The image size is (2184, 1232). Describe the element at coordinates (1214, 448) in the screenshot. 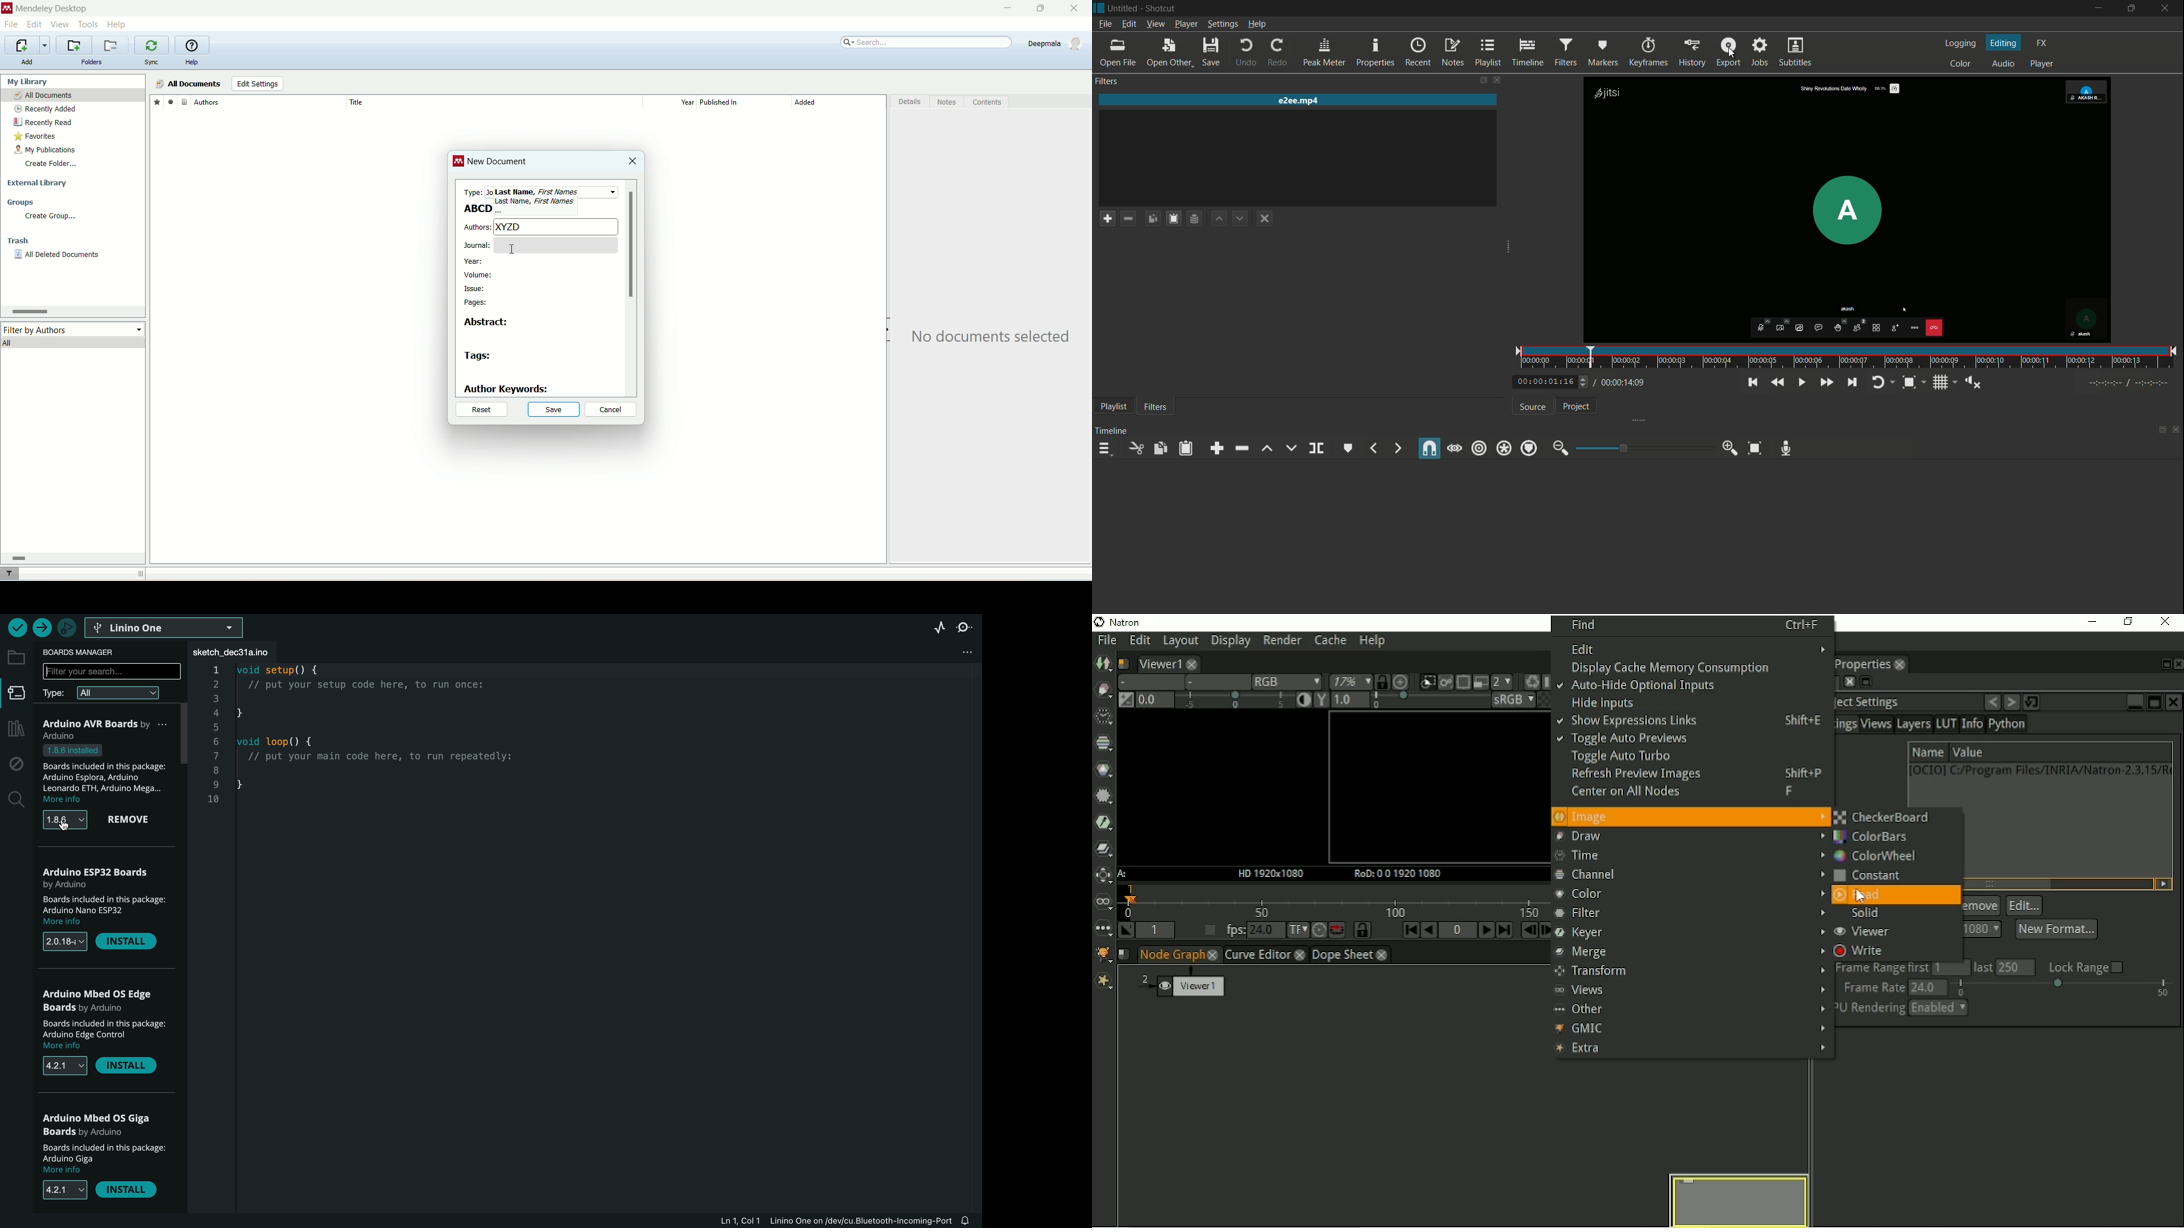

I see `append` at that location.